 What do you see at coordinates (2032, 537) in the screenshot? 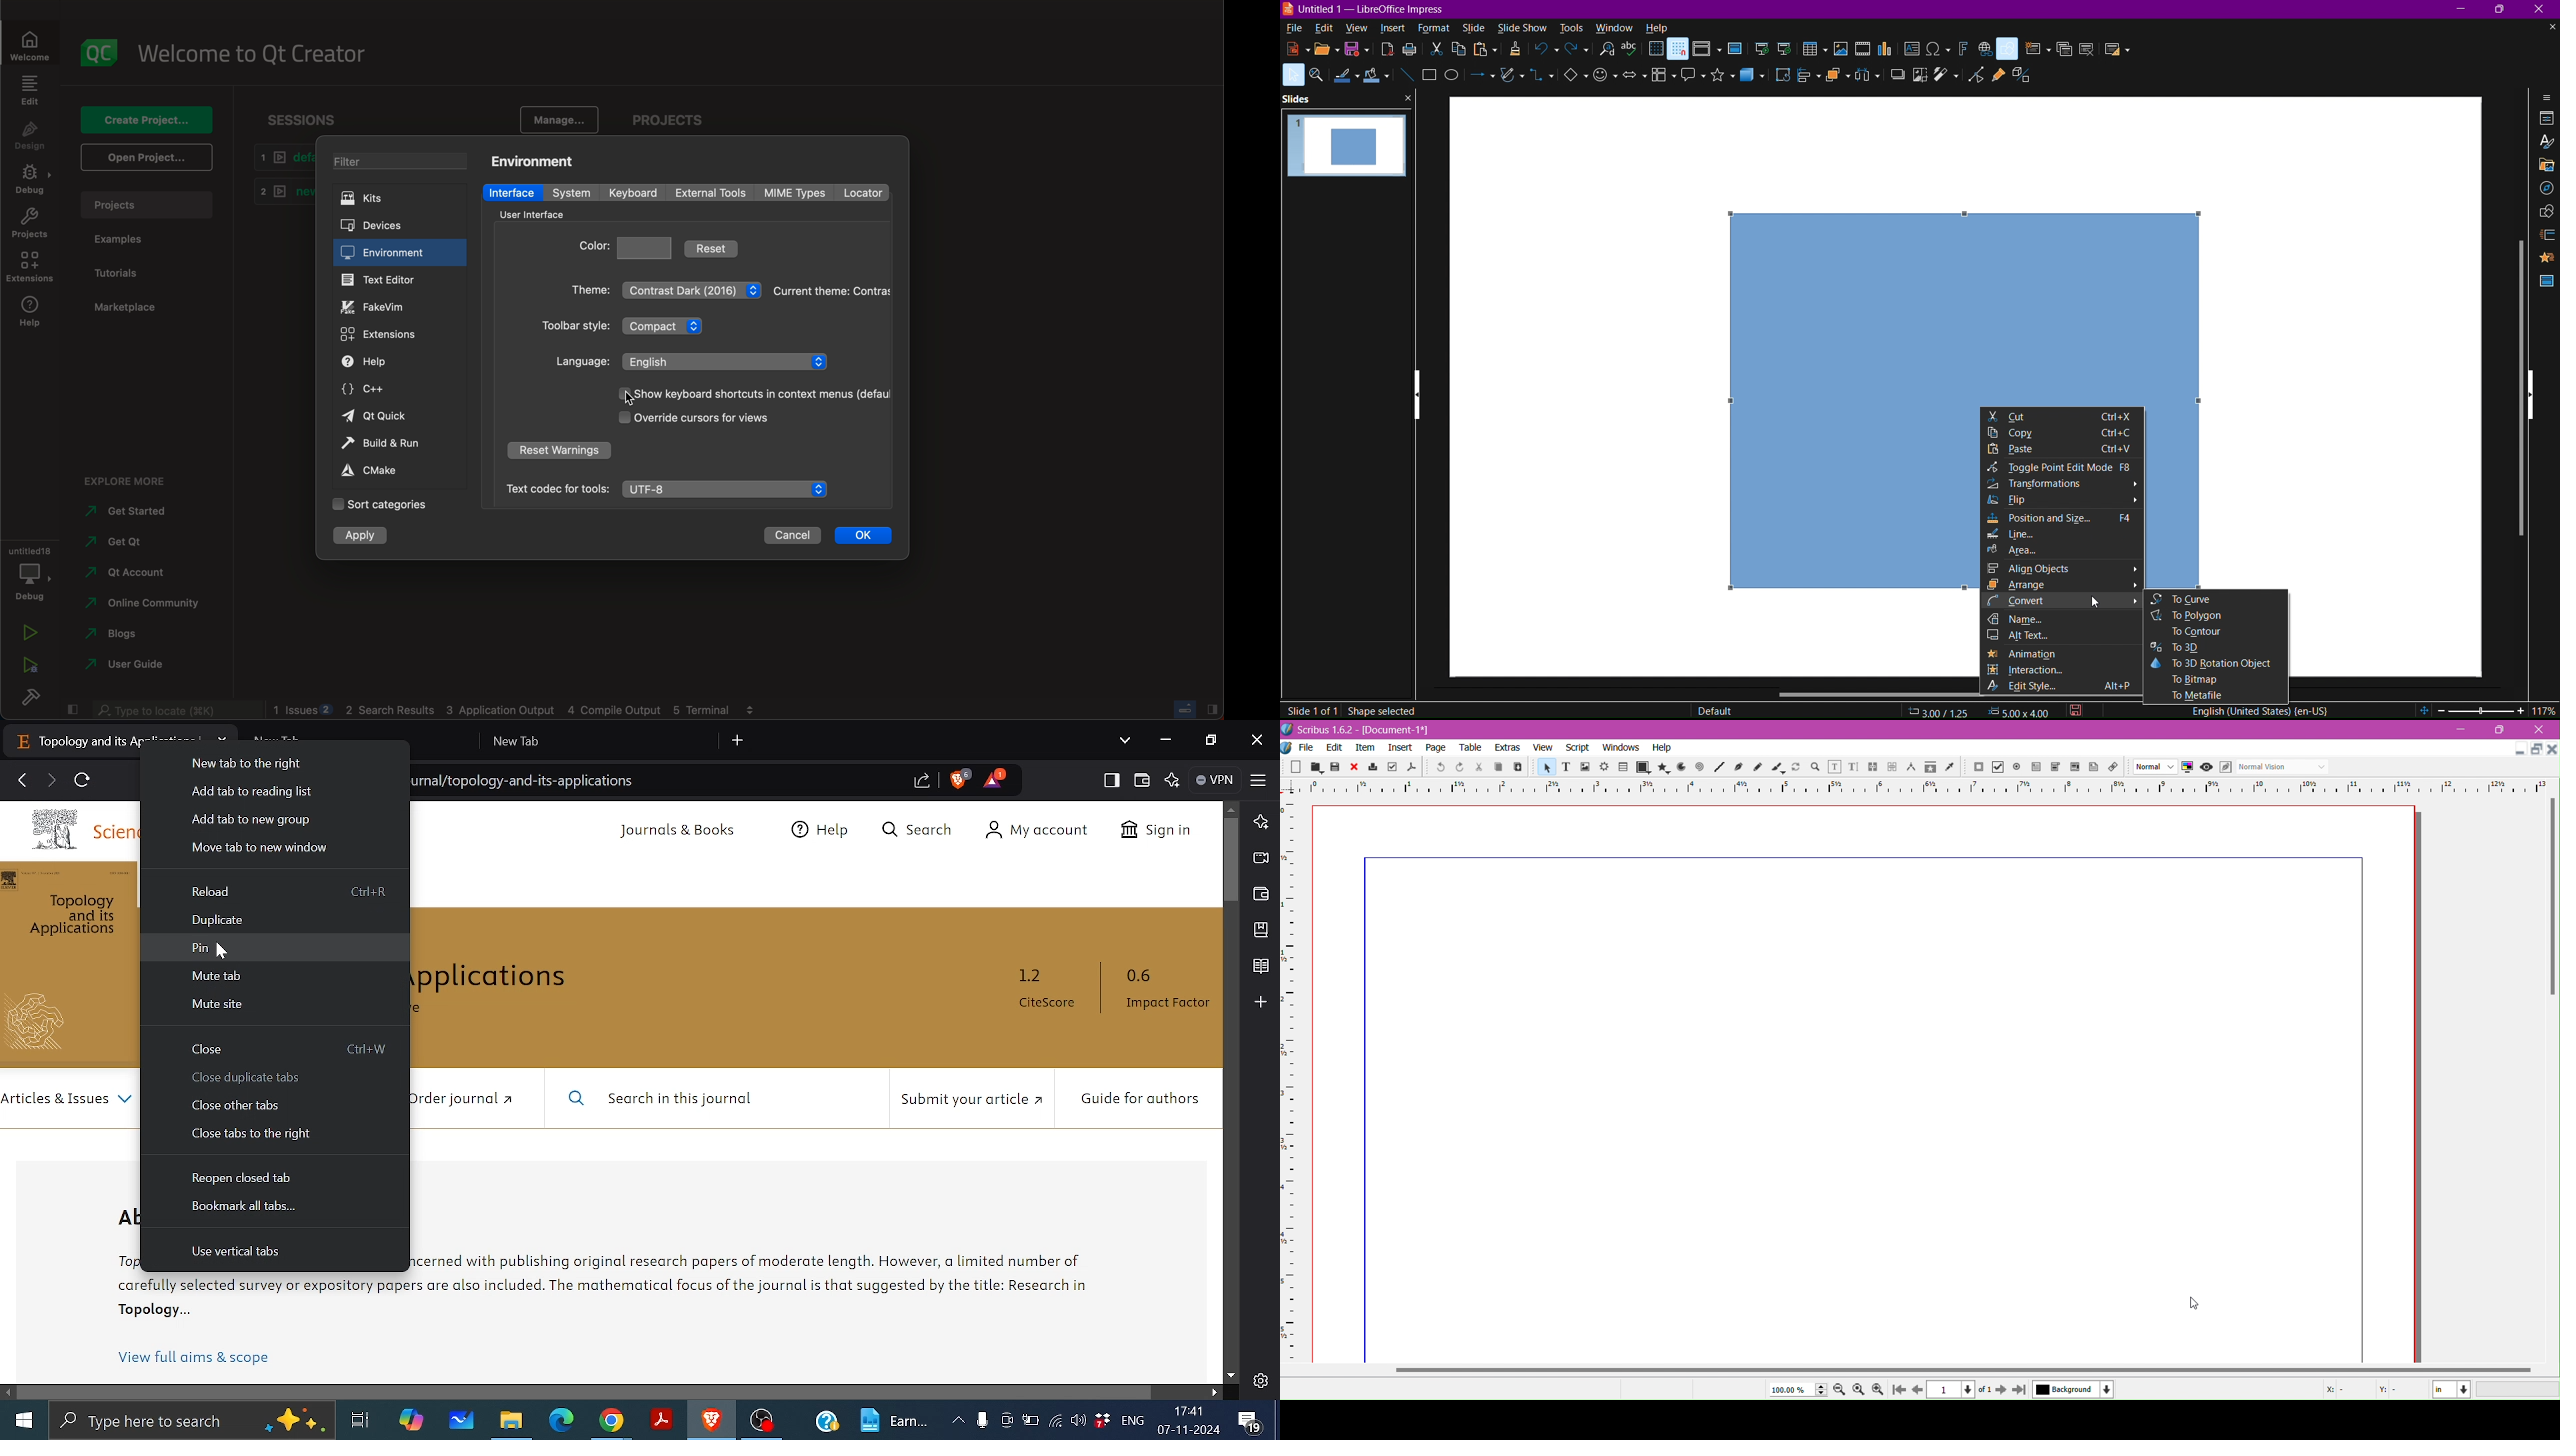
I see `Line` at bounding box center [2032, 537].